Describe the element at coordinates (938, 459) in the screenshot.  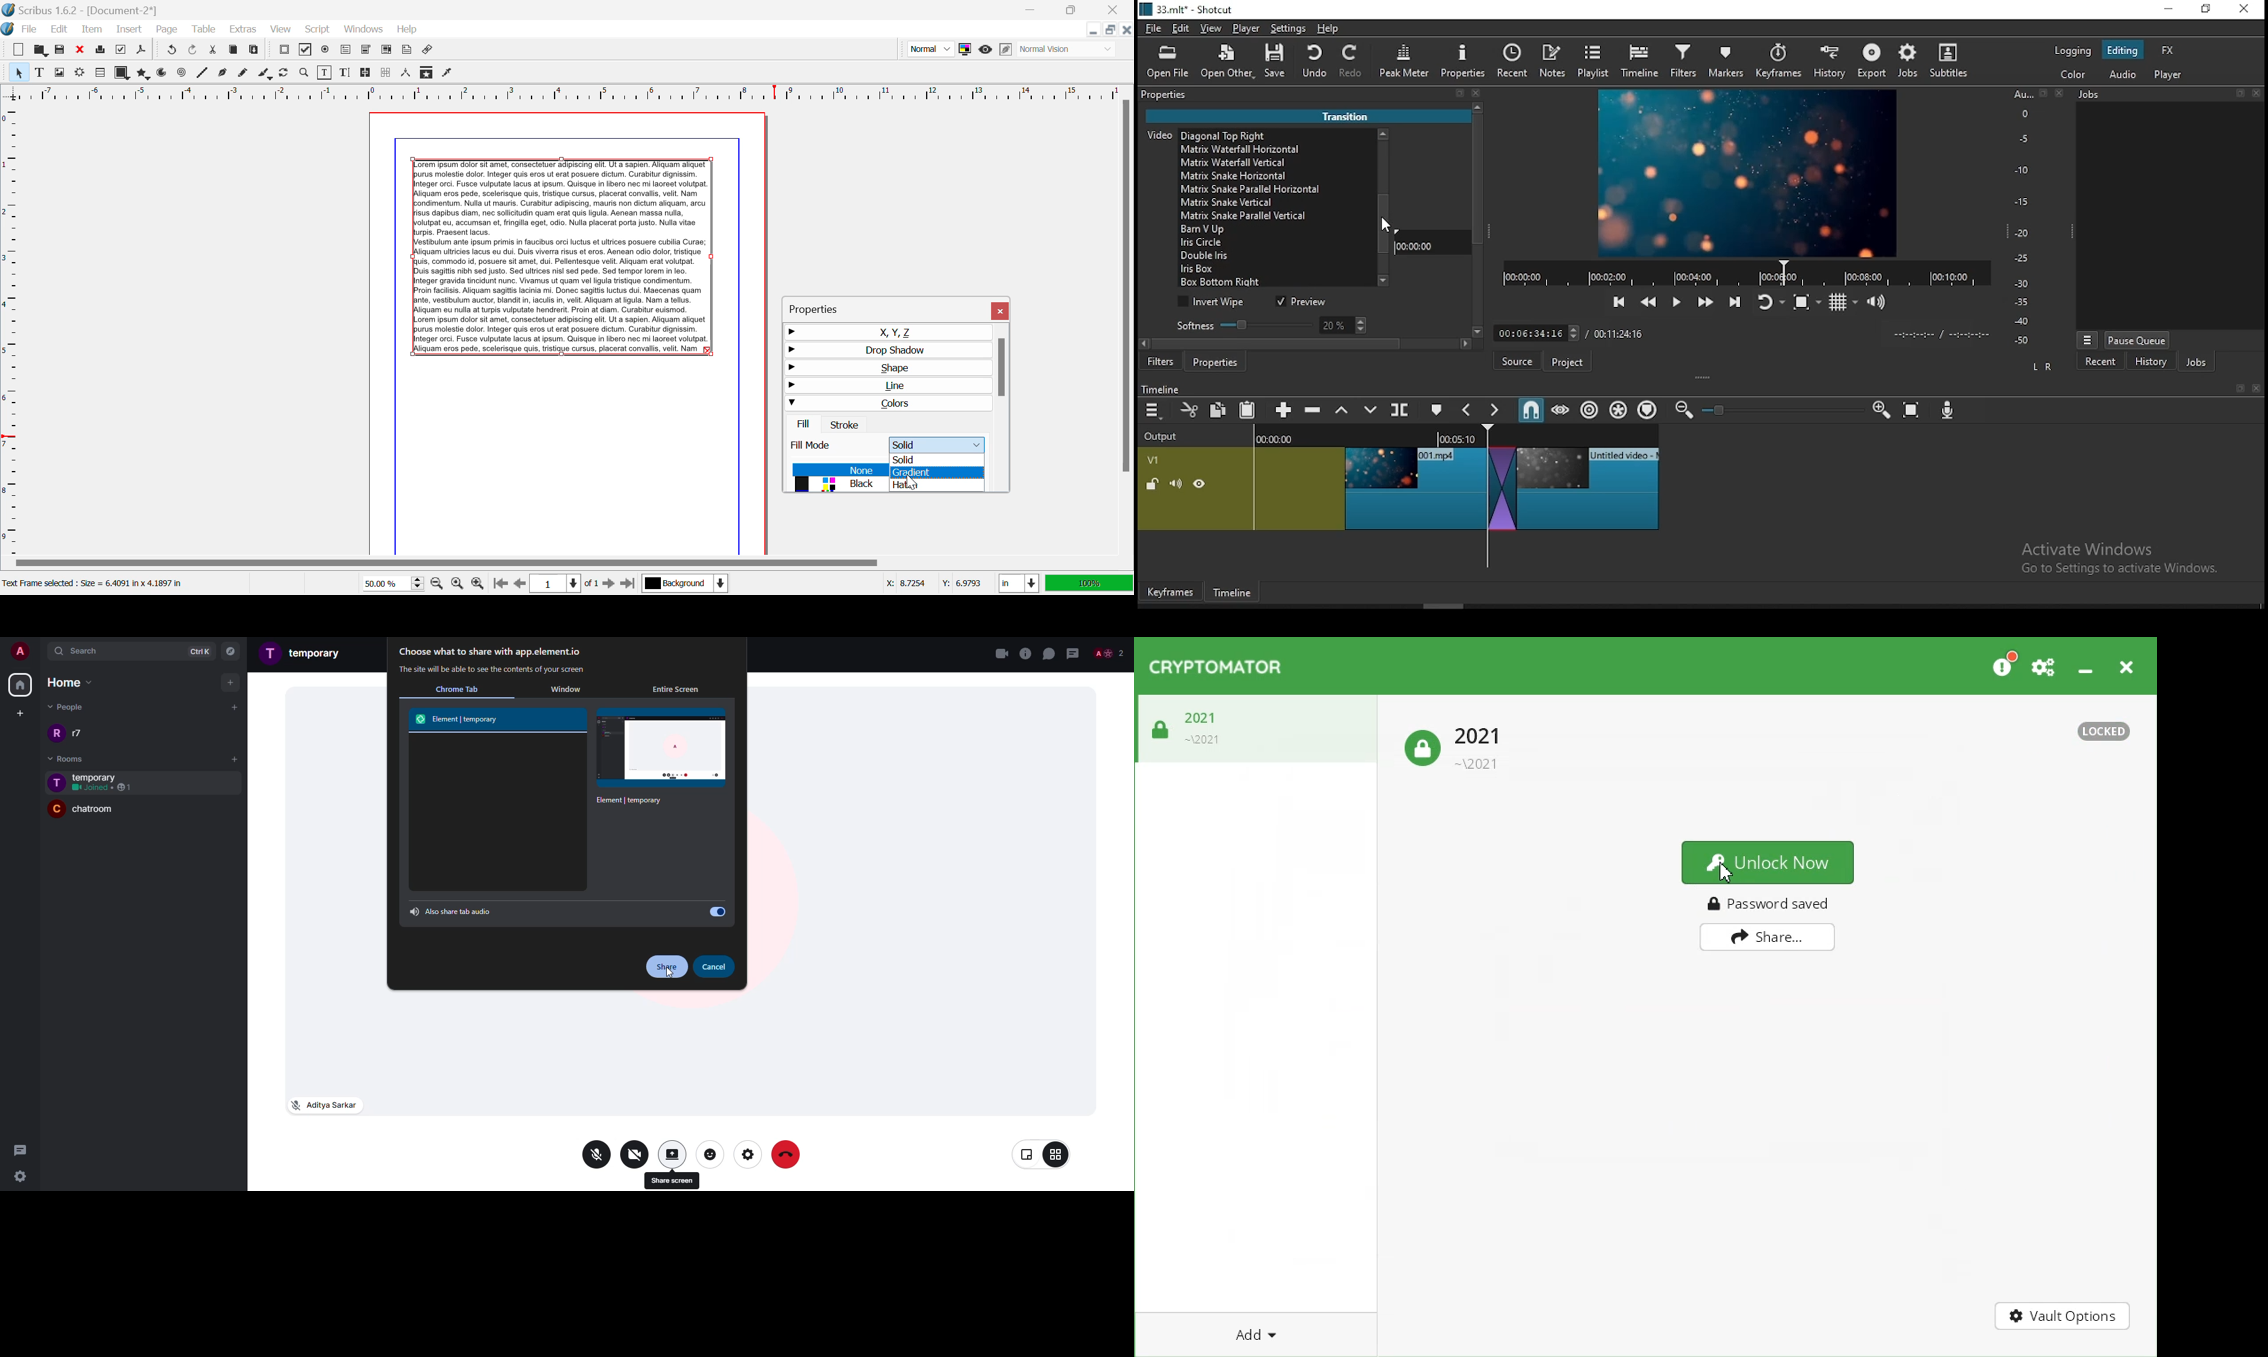
I see `Solid` at that location.